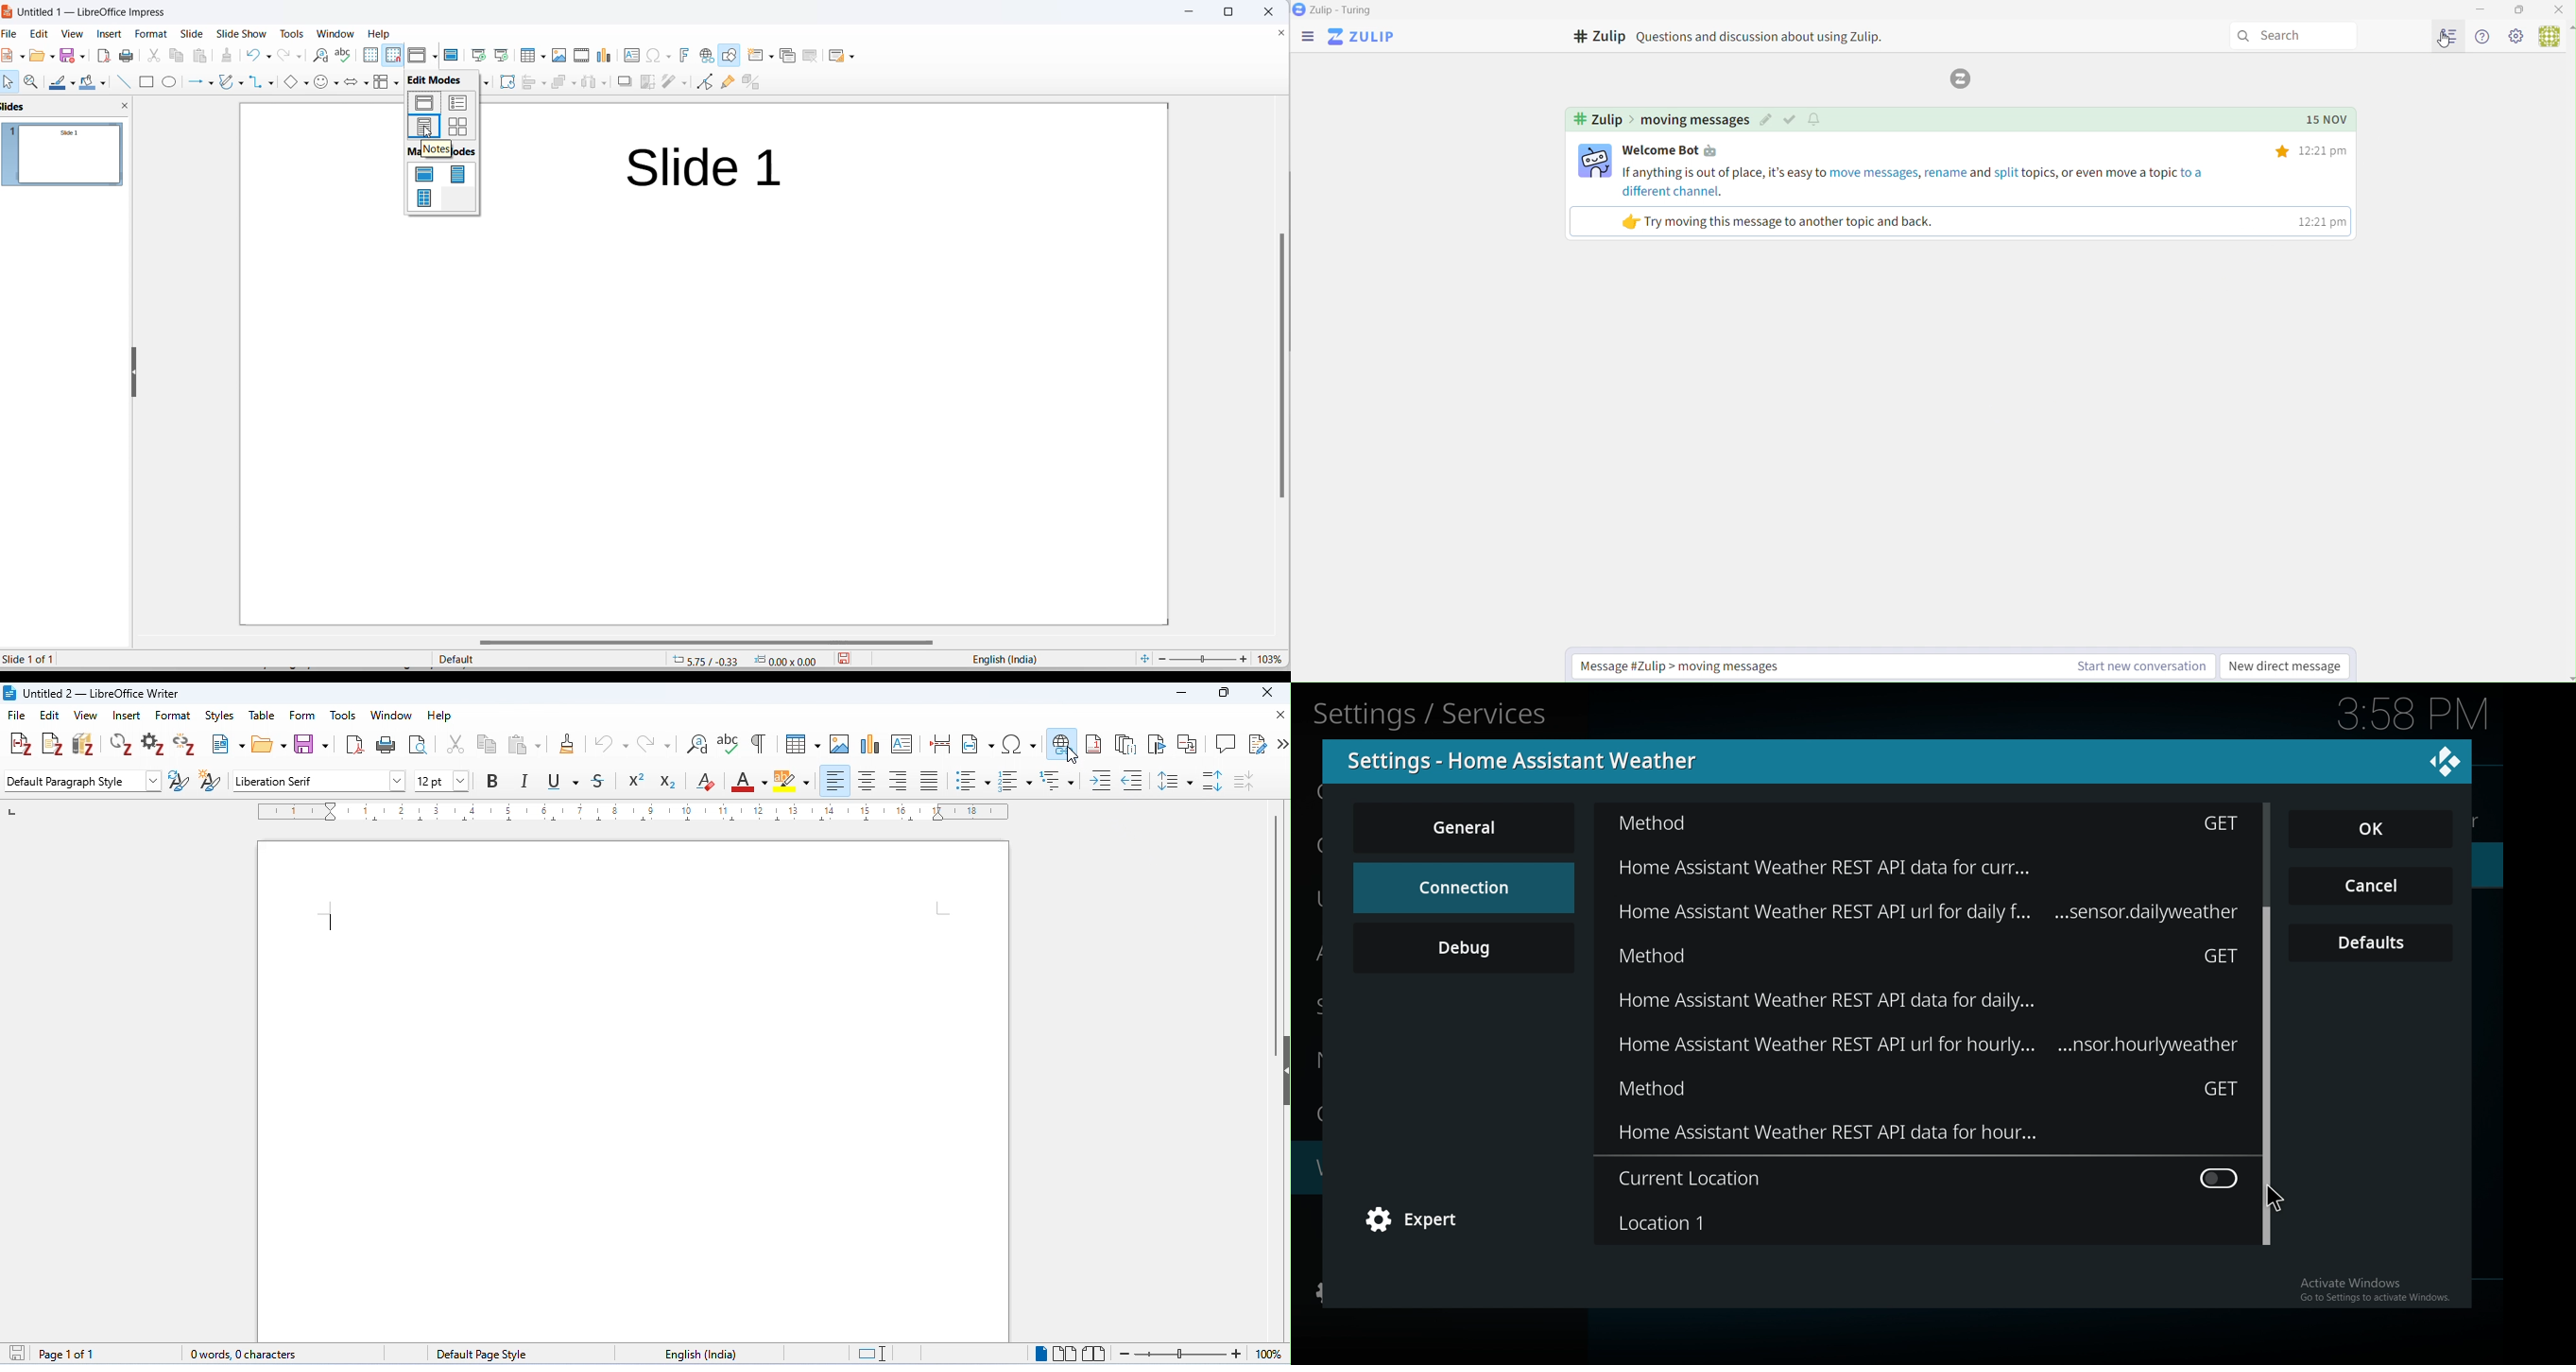 The image size is (2576, 1372). Describe the element at coordinates (1366, 38) in the screenshot. I see `ZuLip` at that location.